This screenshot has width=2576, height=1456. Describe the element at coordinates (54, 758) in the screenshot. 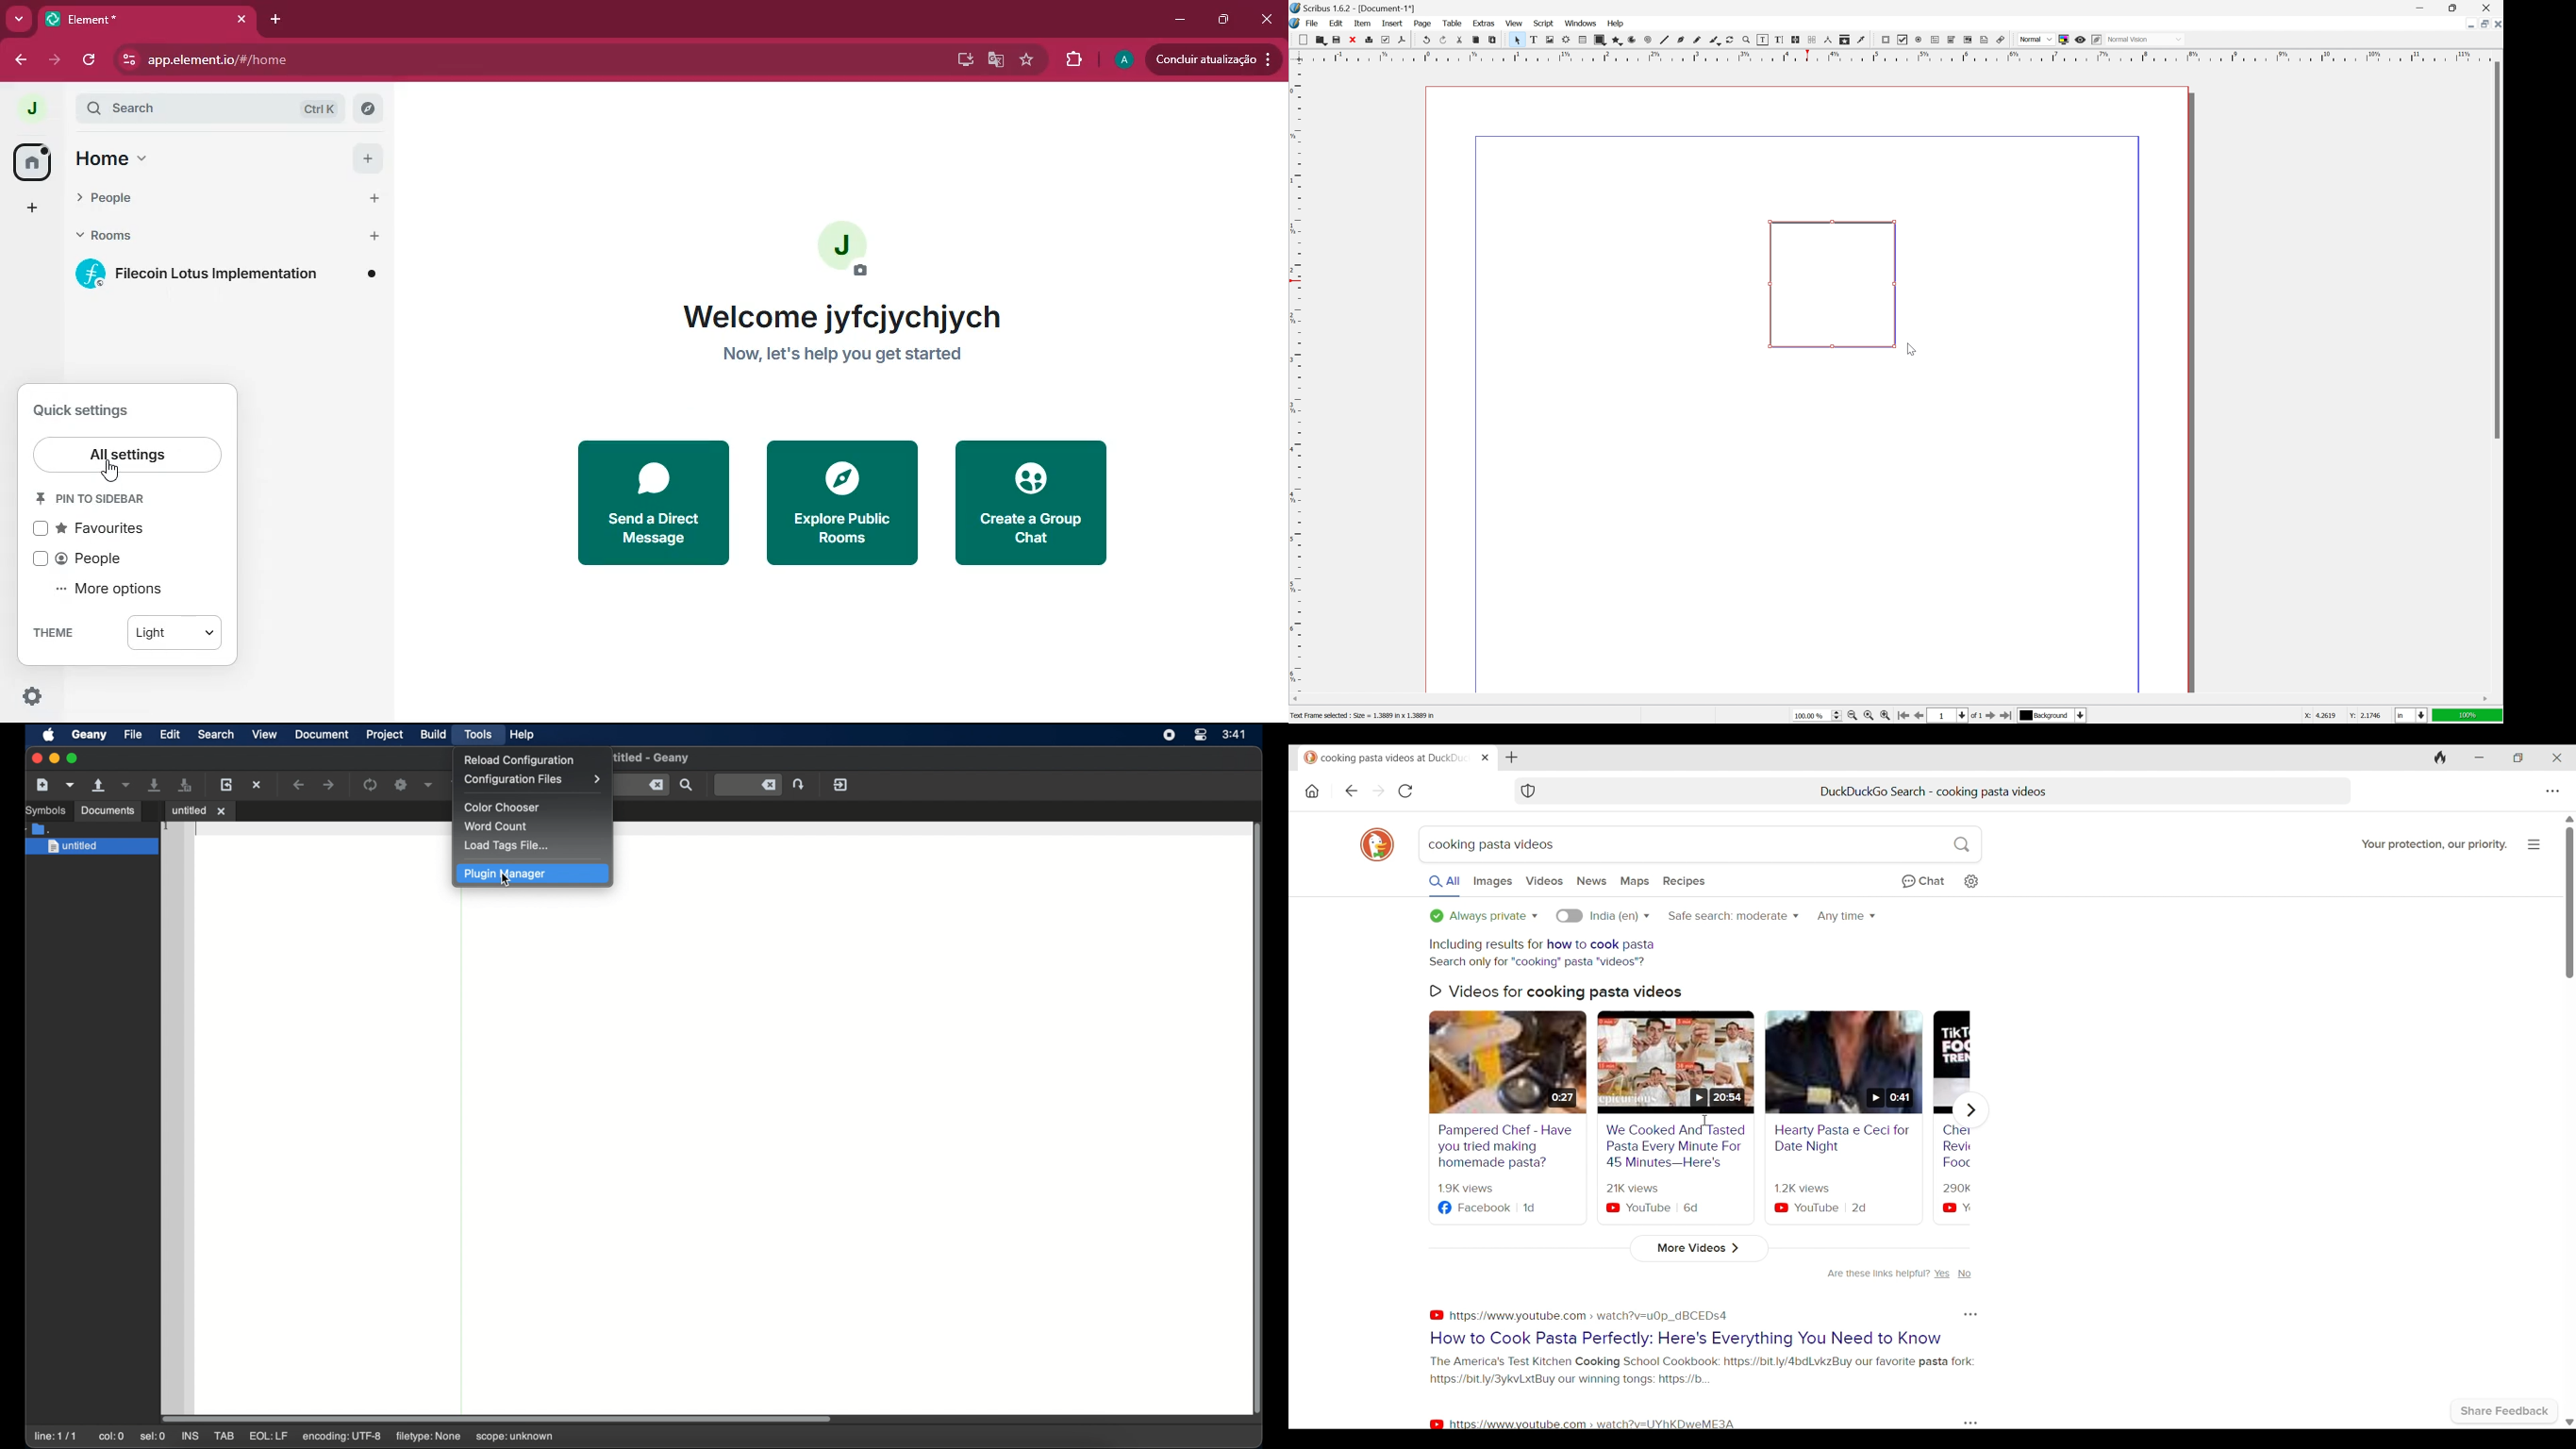

I see `minimize` at that location.